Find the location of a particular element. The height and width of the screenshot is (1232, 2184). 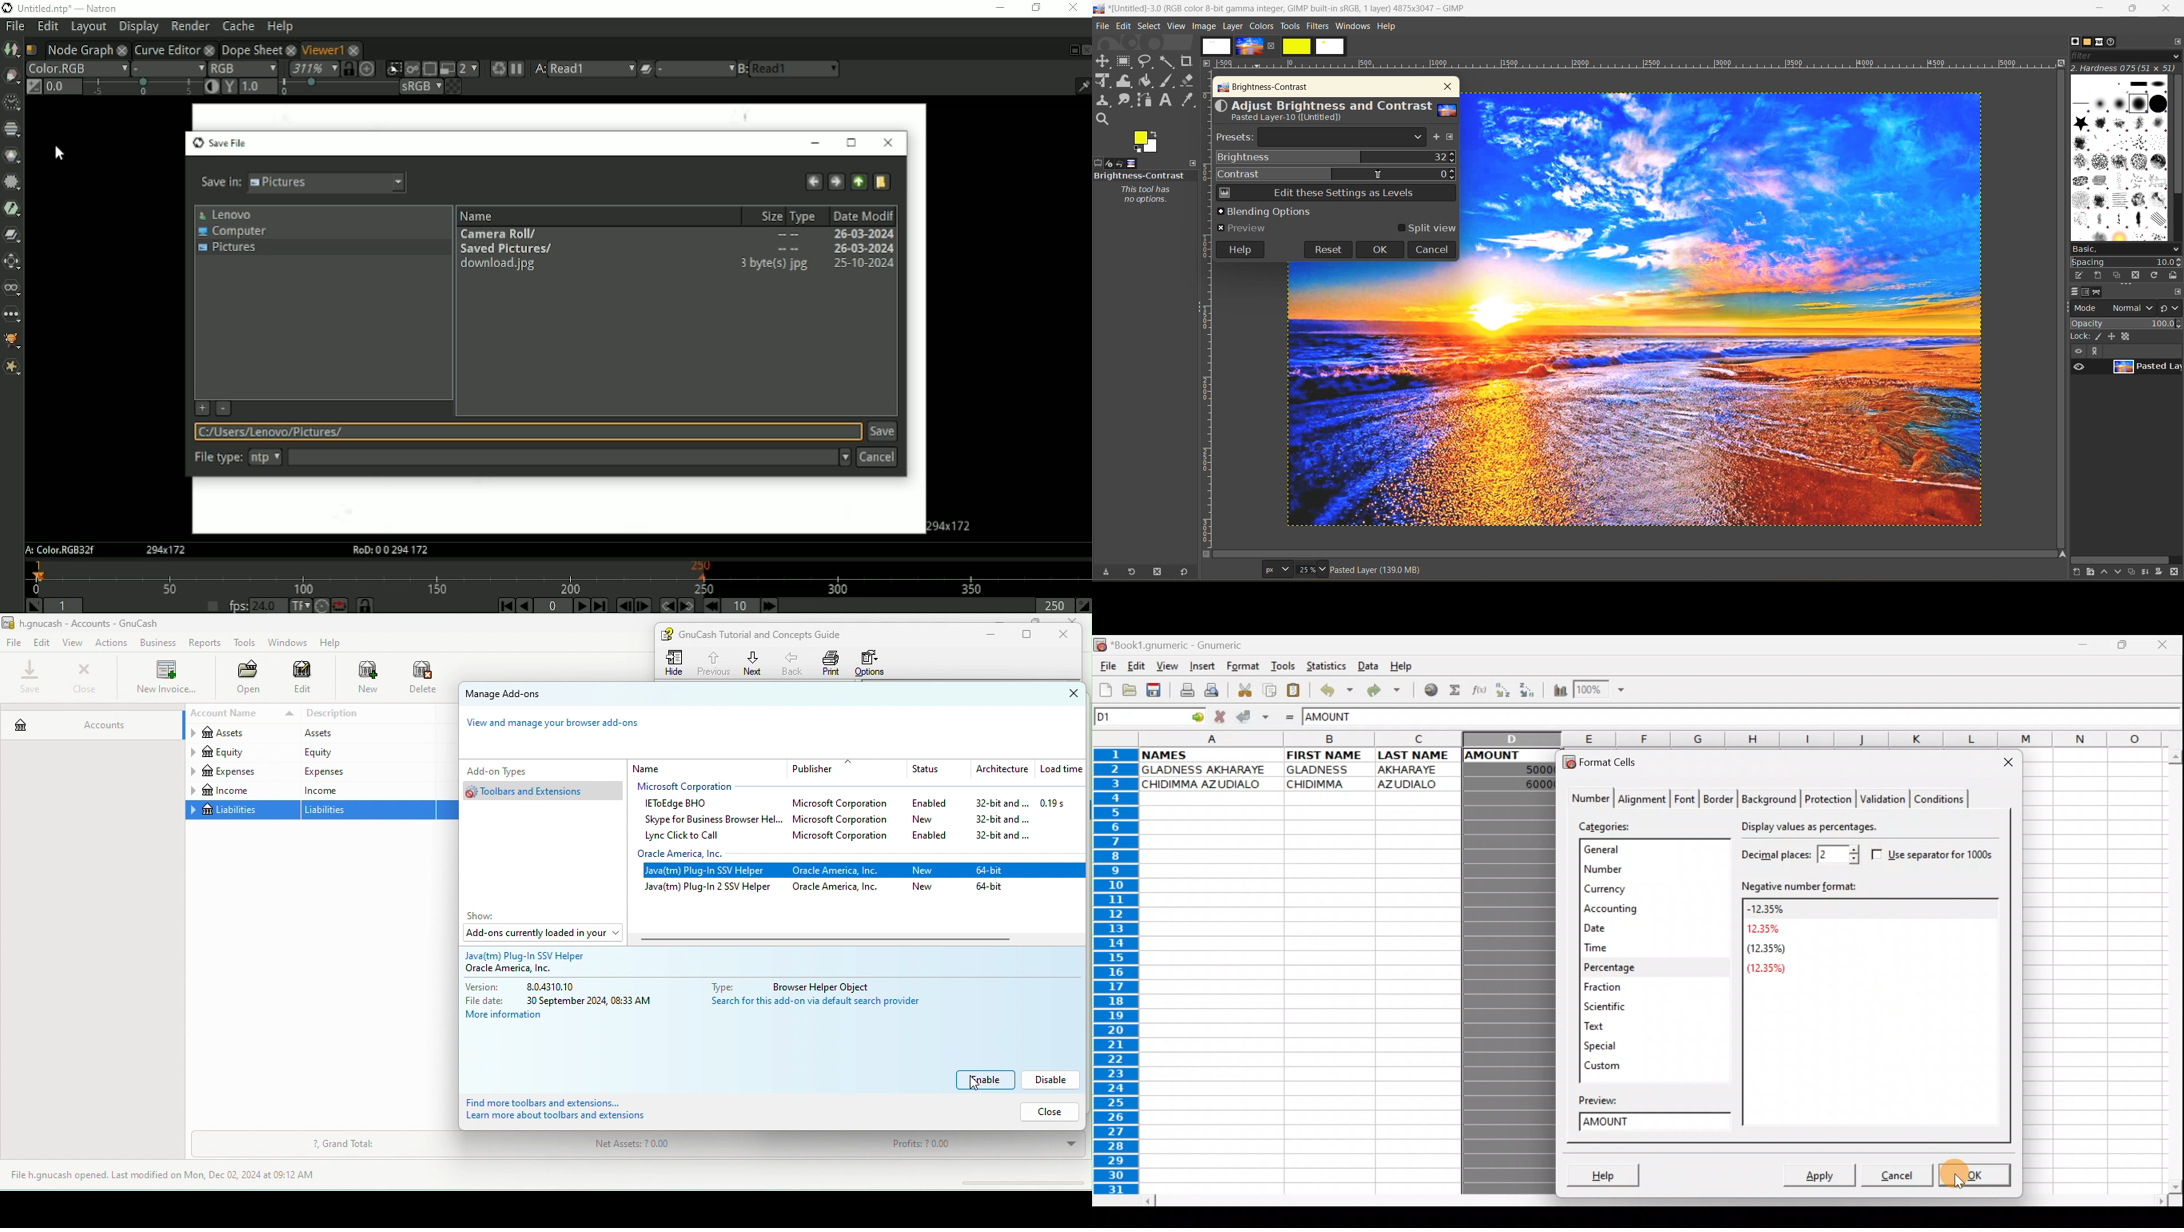

liabilities is located at coordinates (369, 811).